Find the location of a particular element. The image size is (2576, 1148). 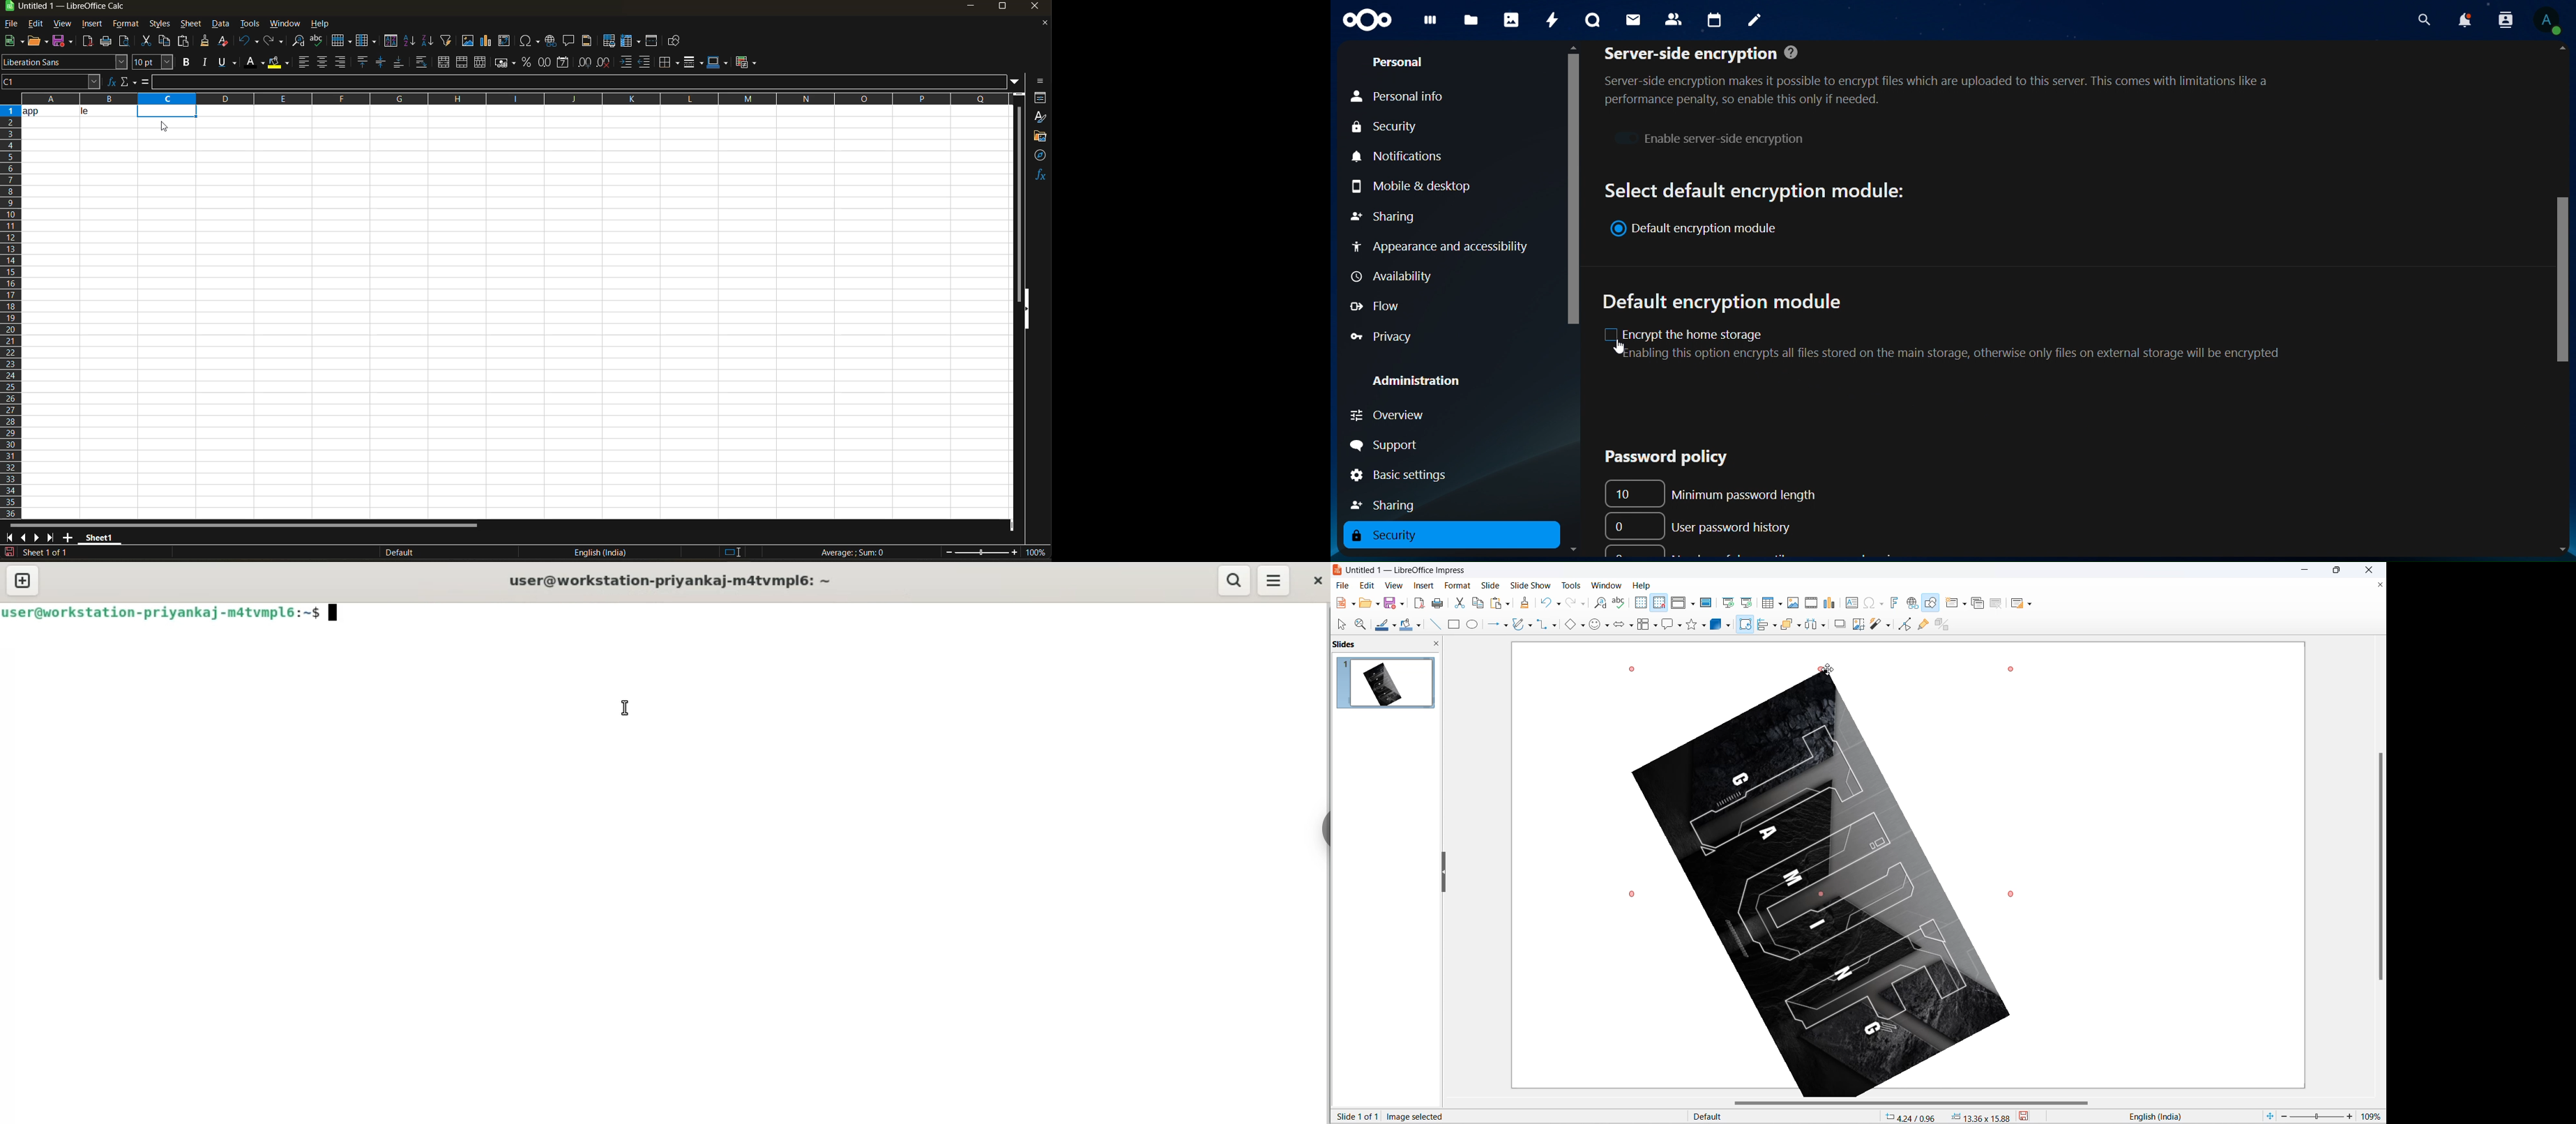

fill color is located at coordinates (1405, 625).